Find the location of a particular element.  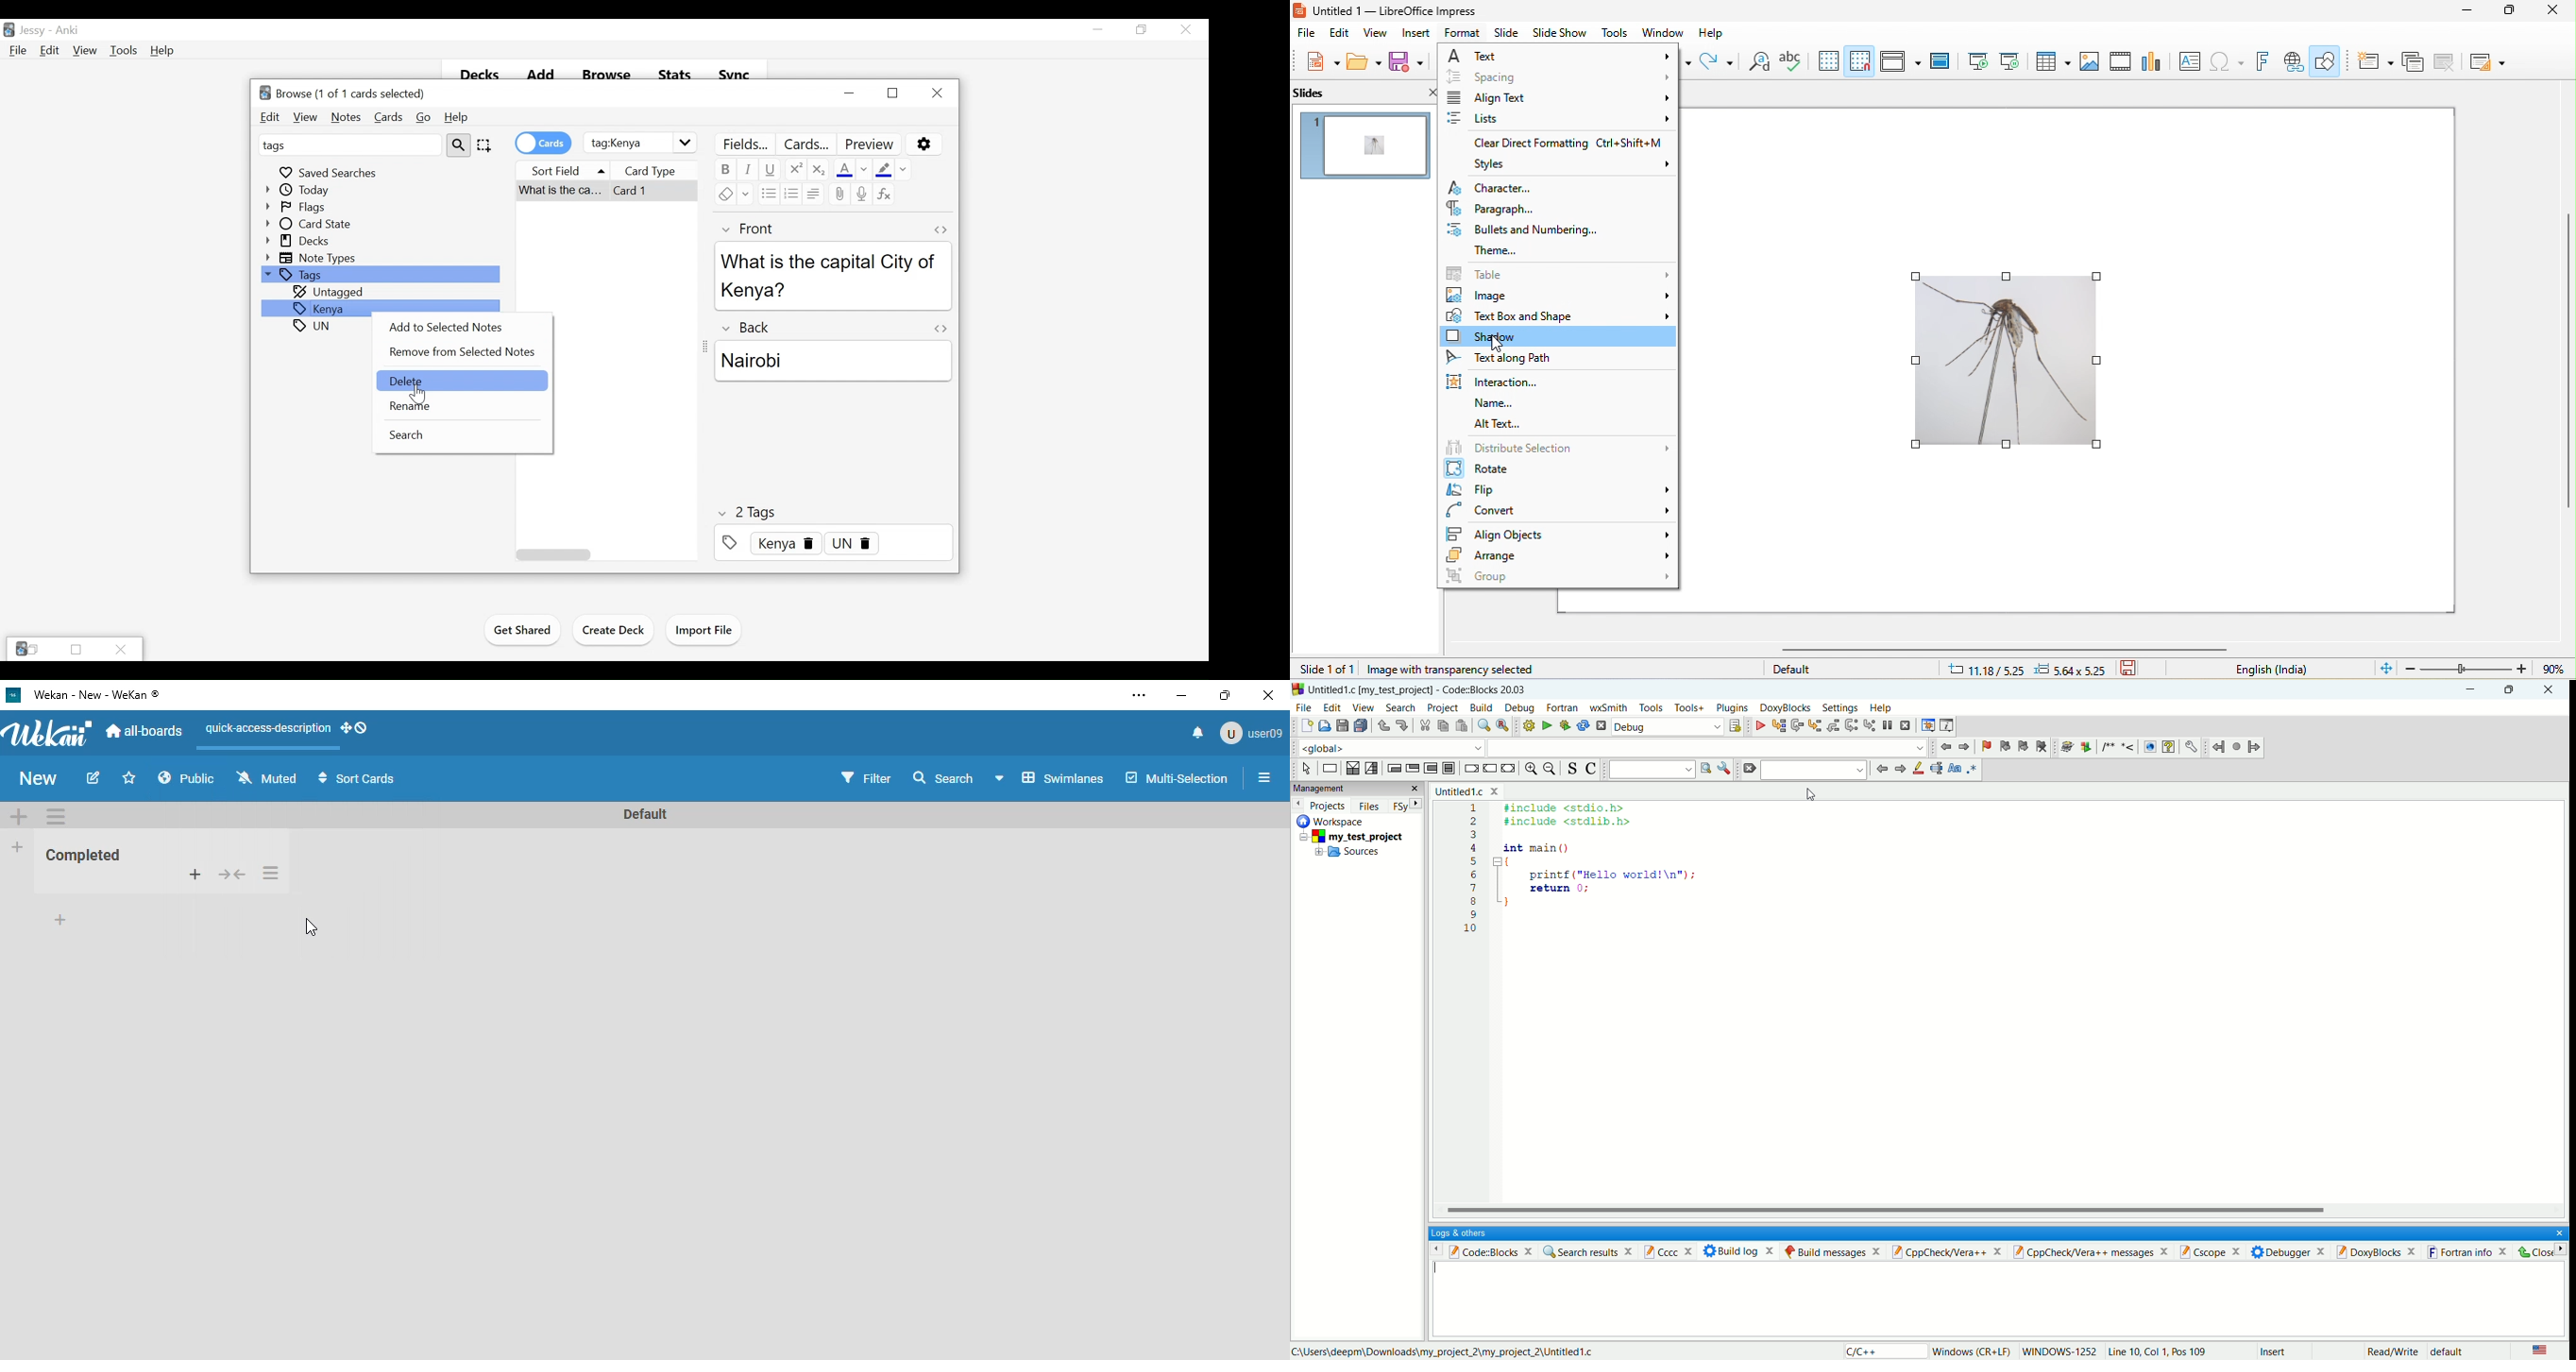

step into instruction is located at coordinates (1870, 725).